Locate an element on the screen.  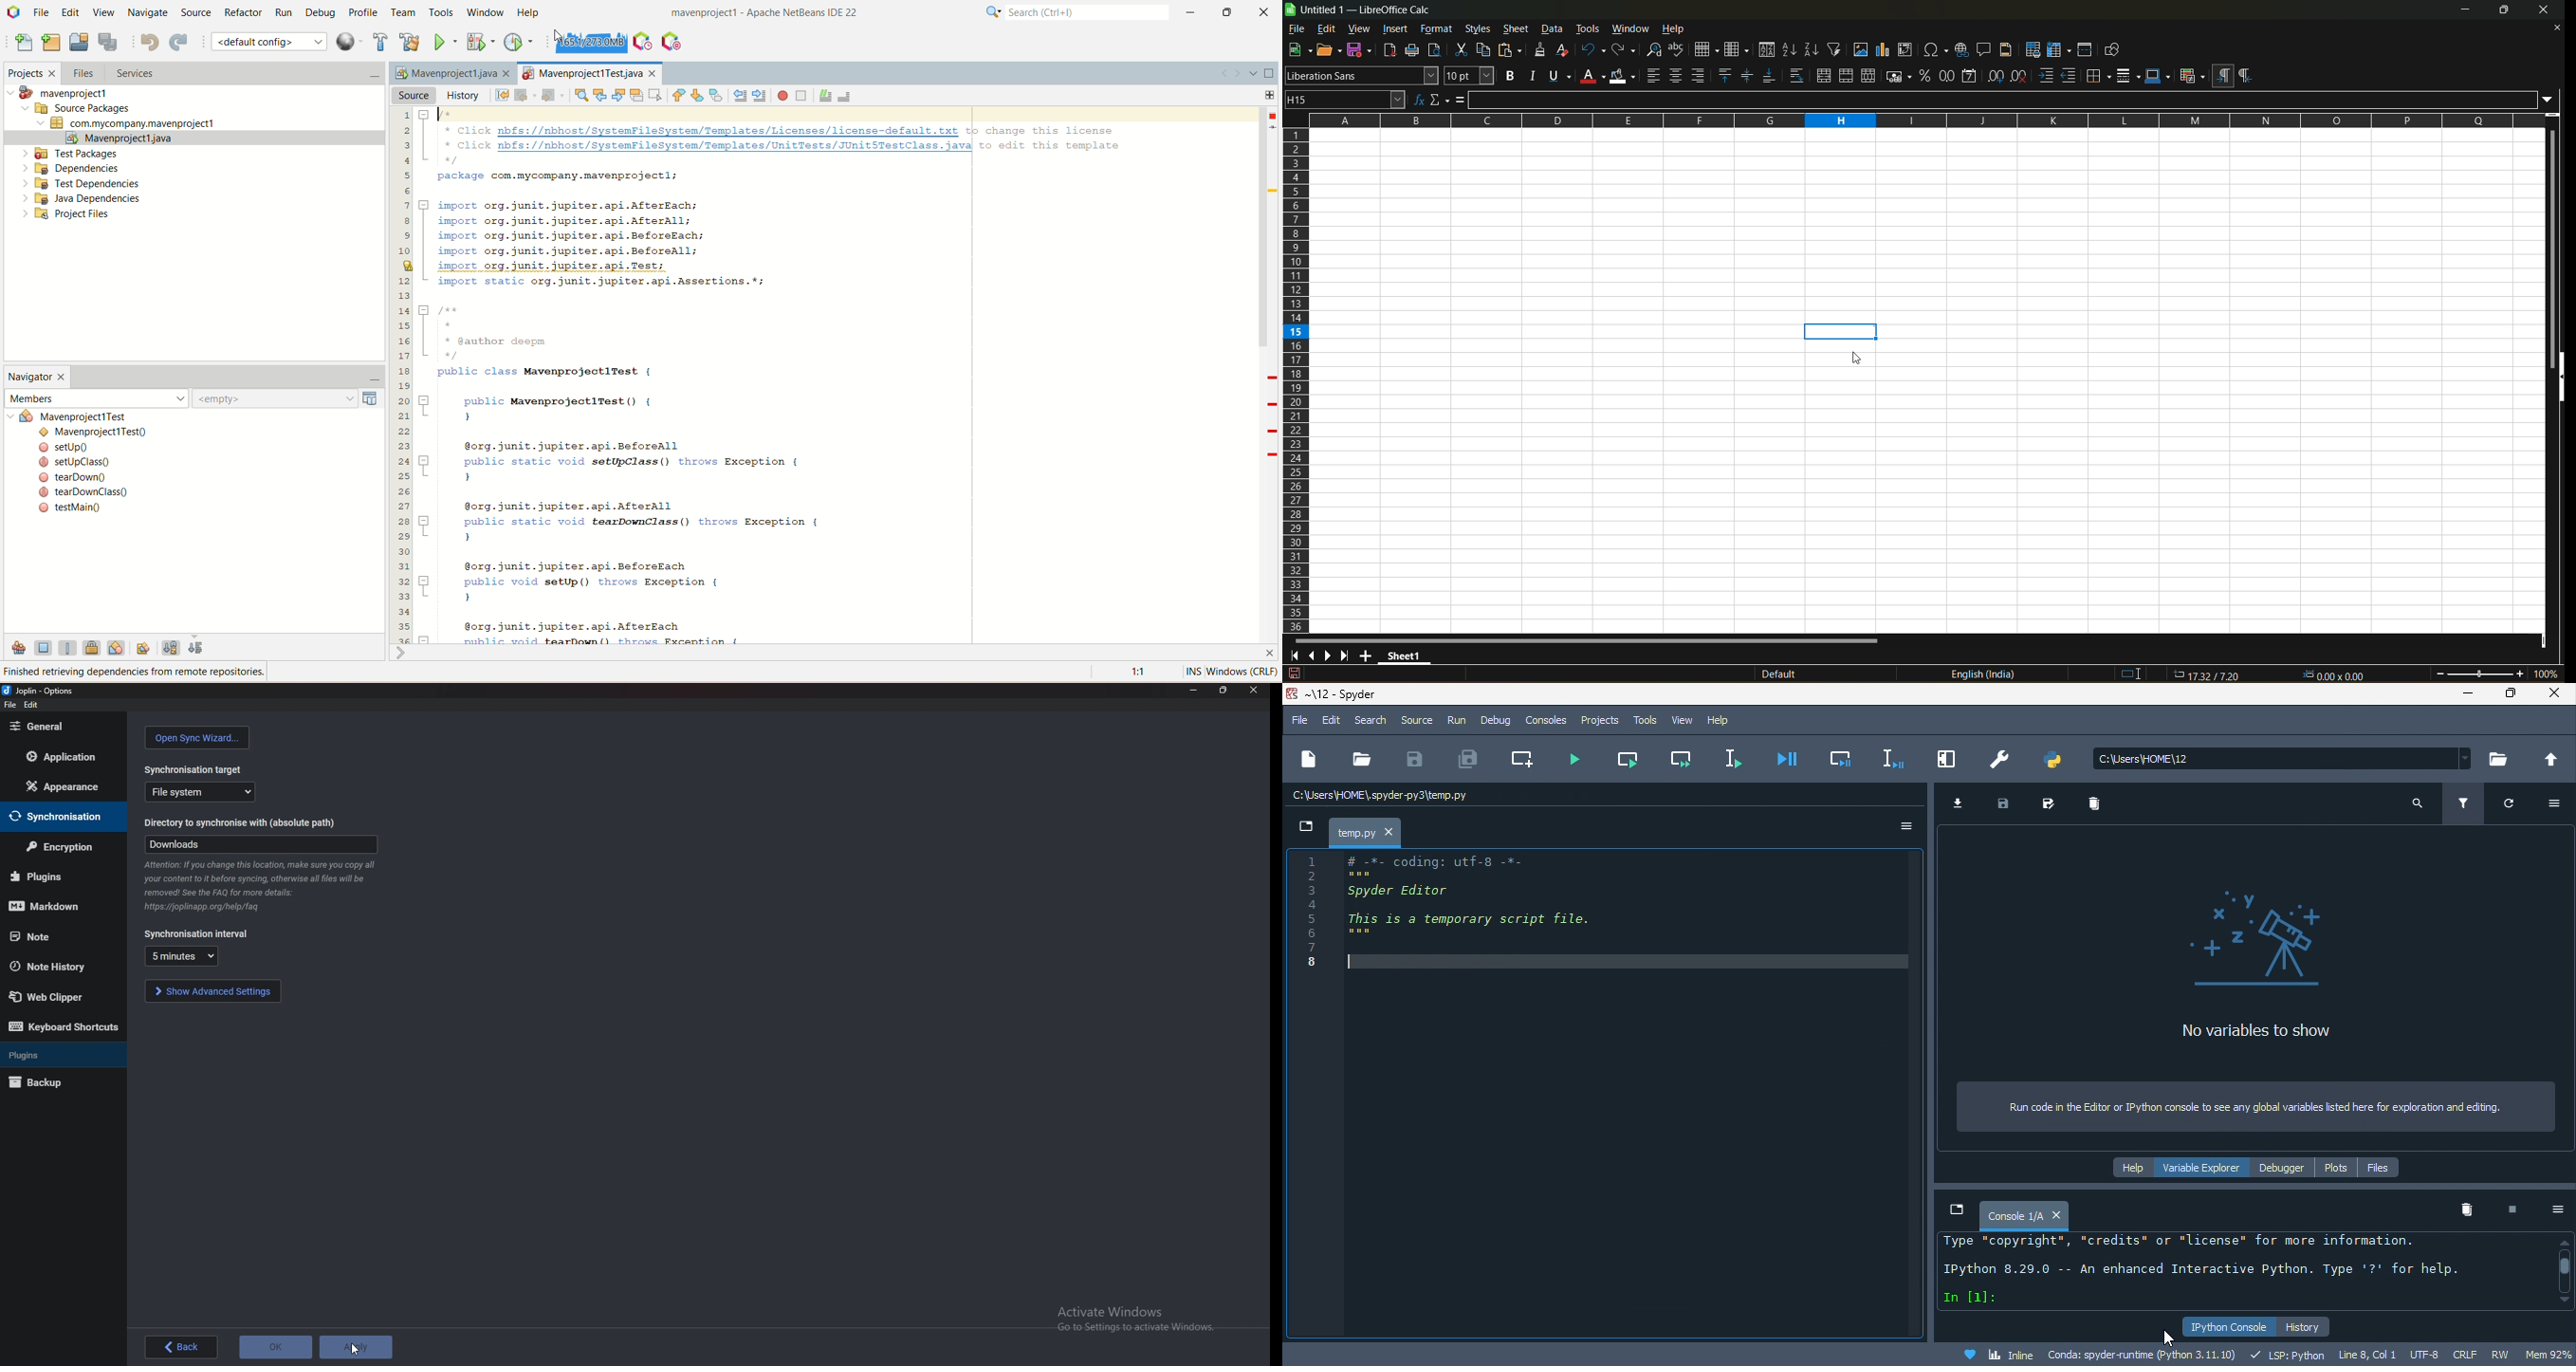
right to left is located at coordinates (2245, 76).